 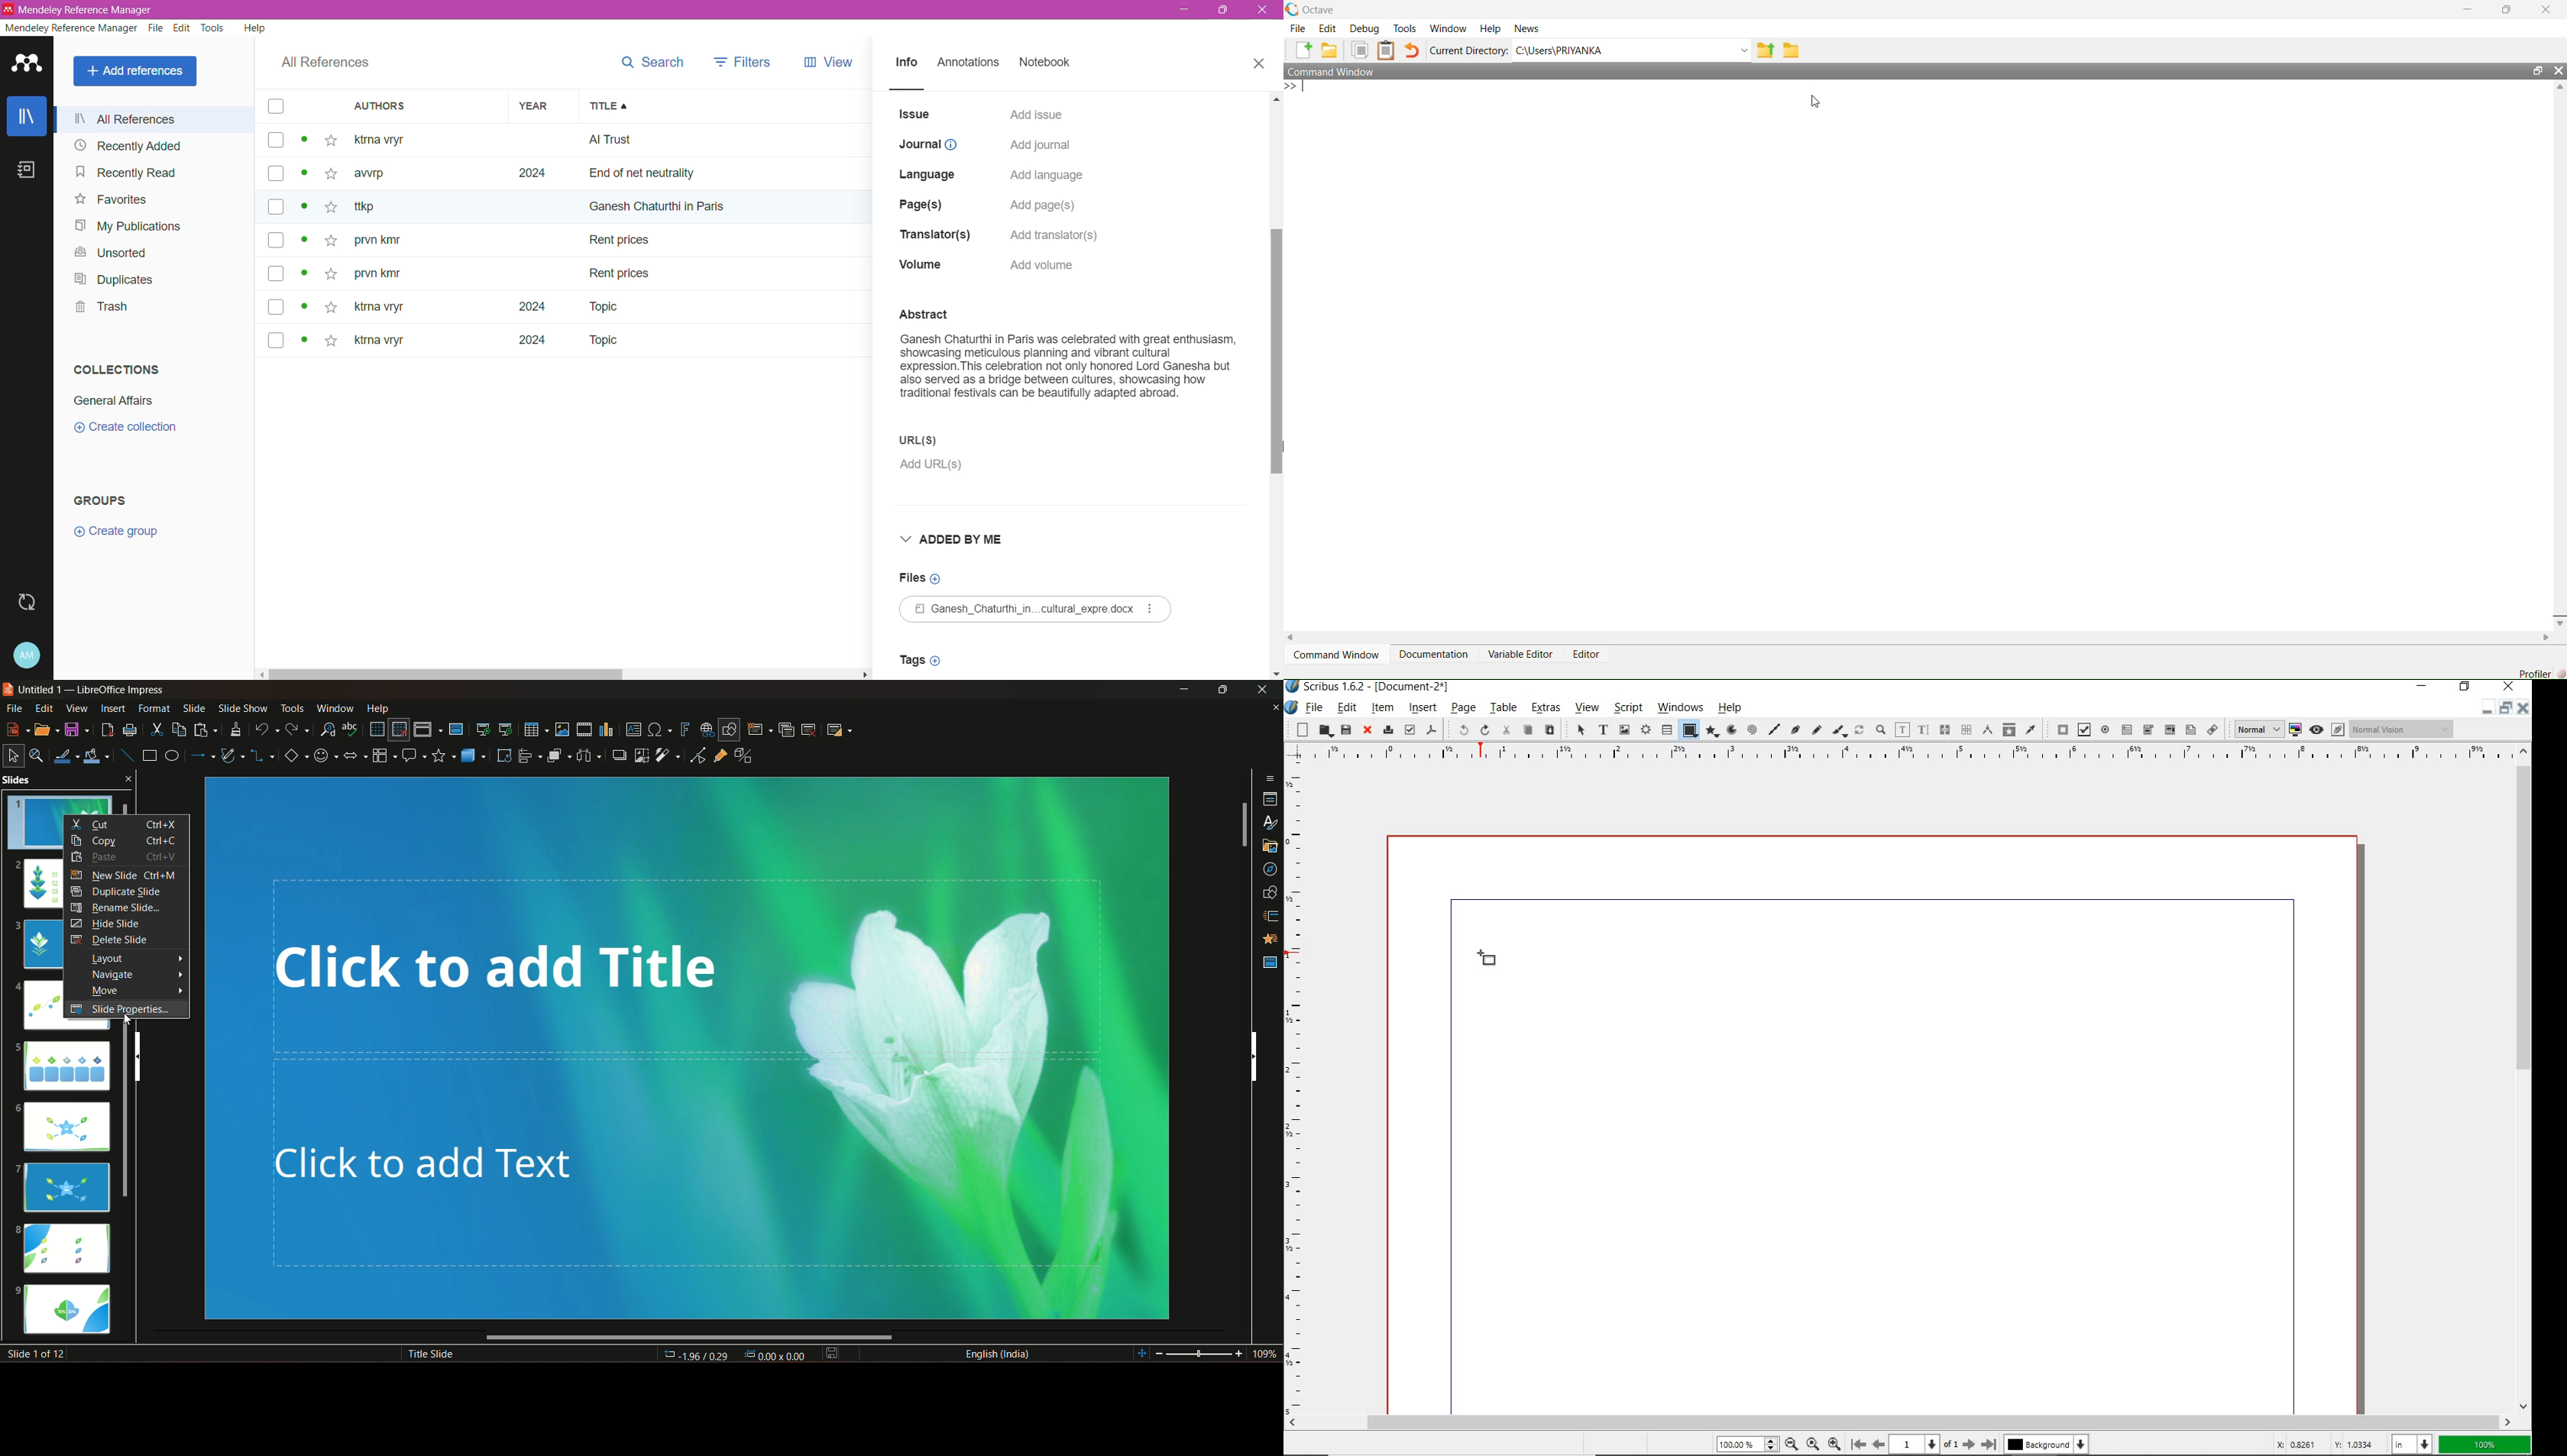 What do you see at coordinates (503, 755) in the screenshot?
I see `rotate` at bounding box center [503, 755].